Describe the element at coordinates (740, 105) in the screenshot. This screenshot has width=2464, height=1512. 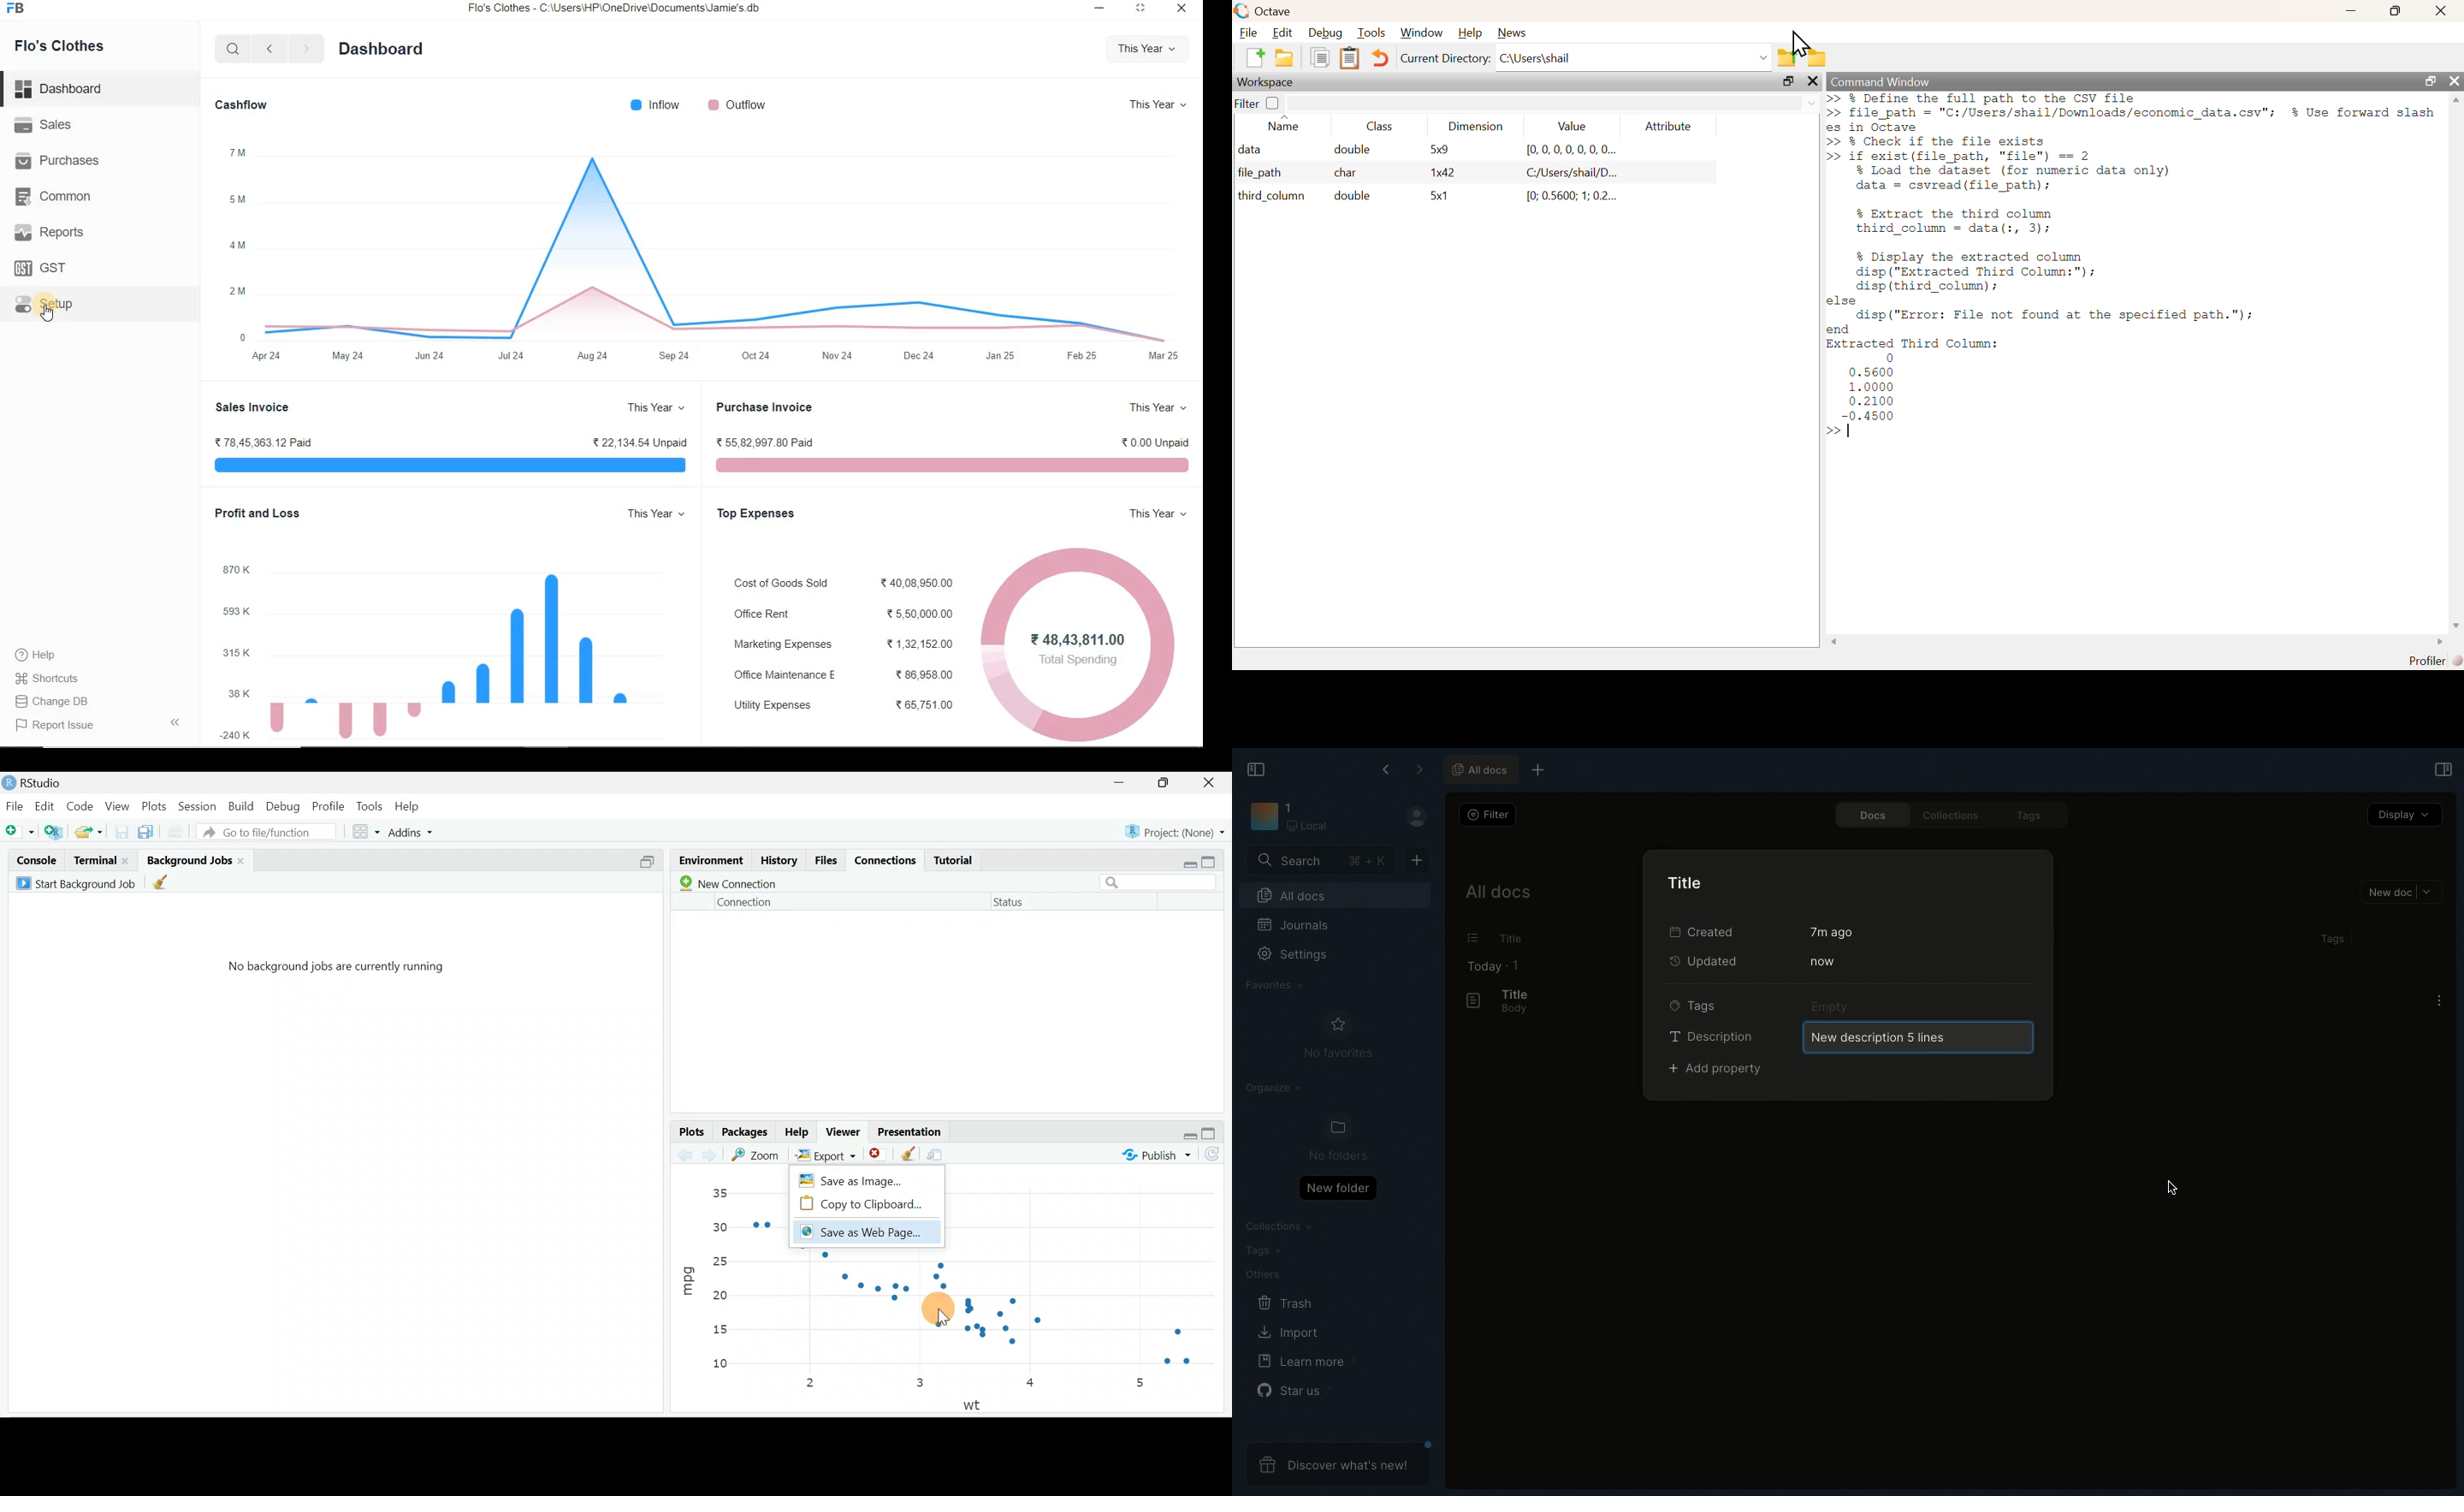
I see `Outflow` at that location.